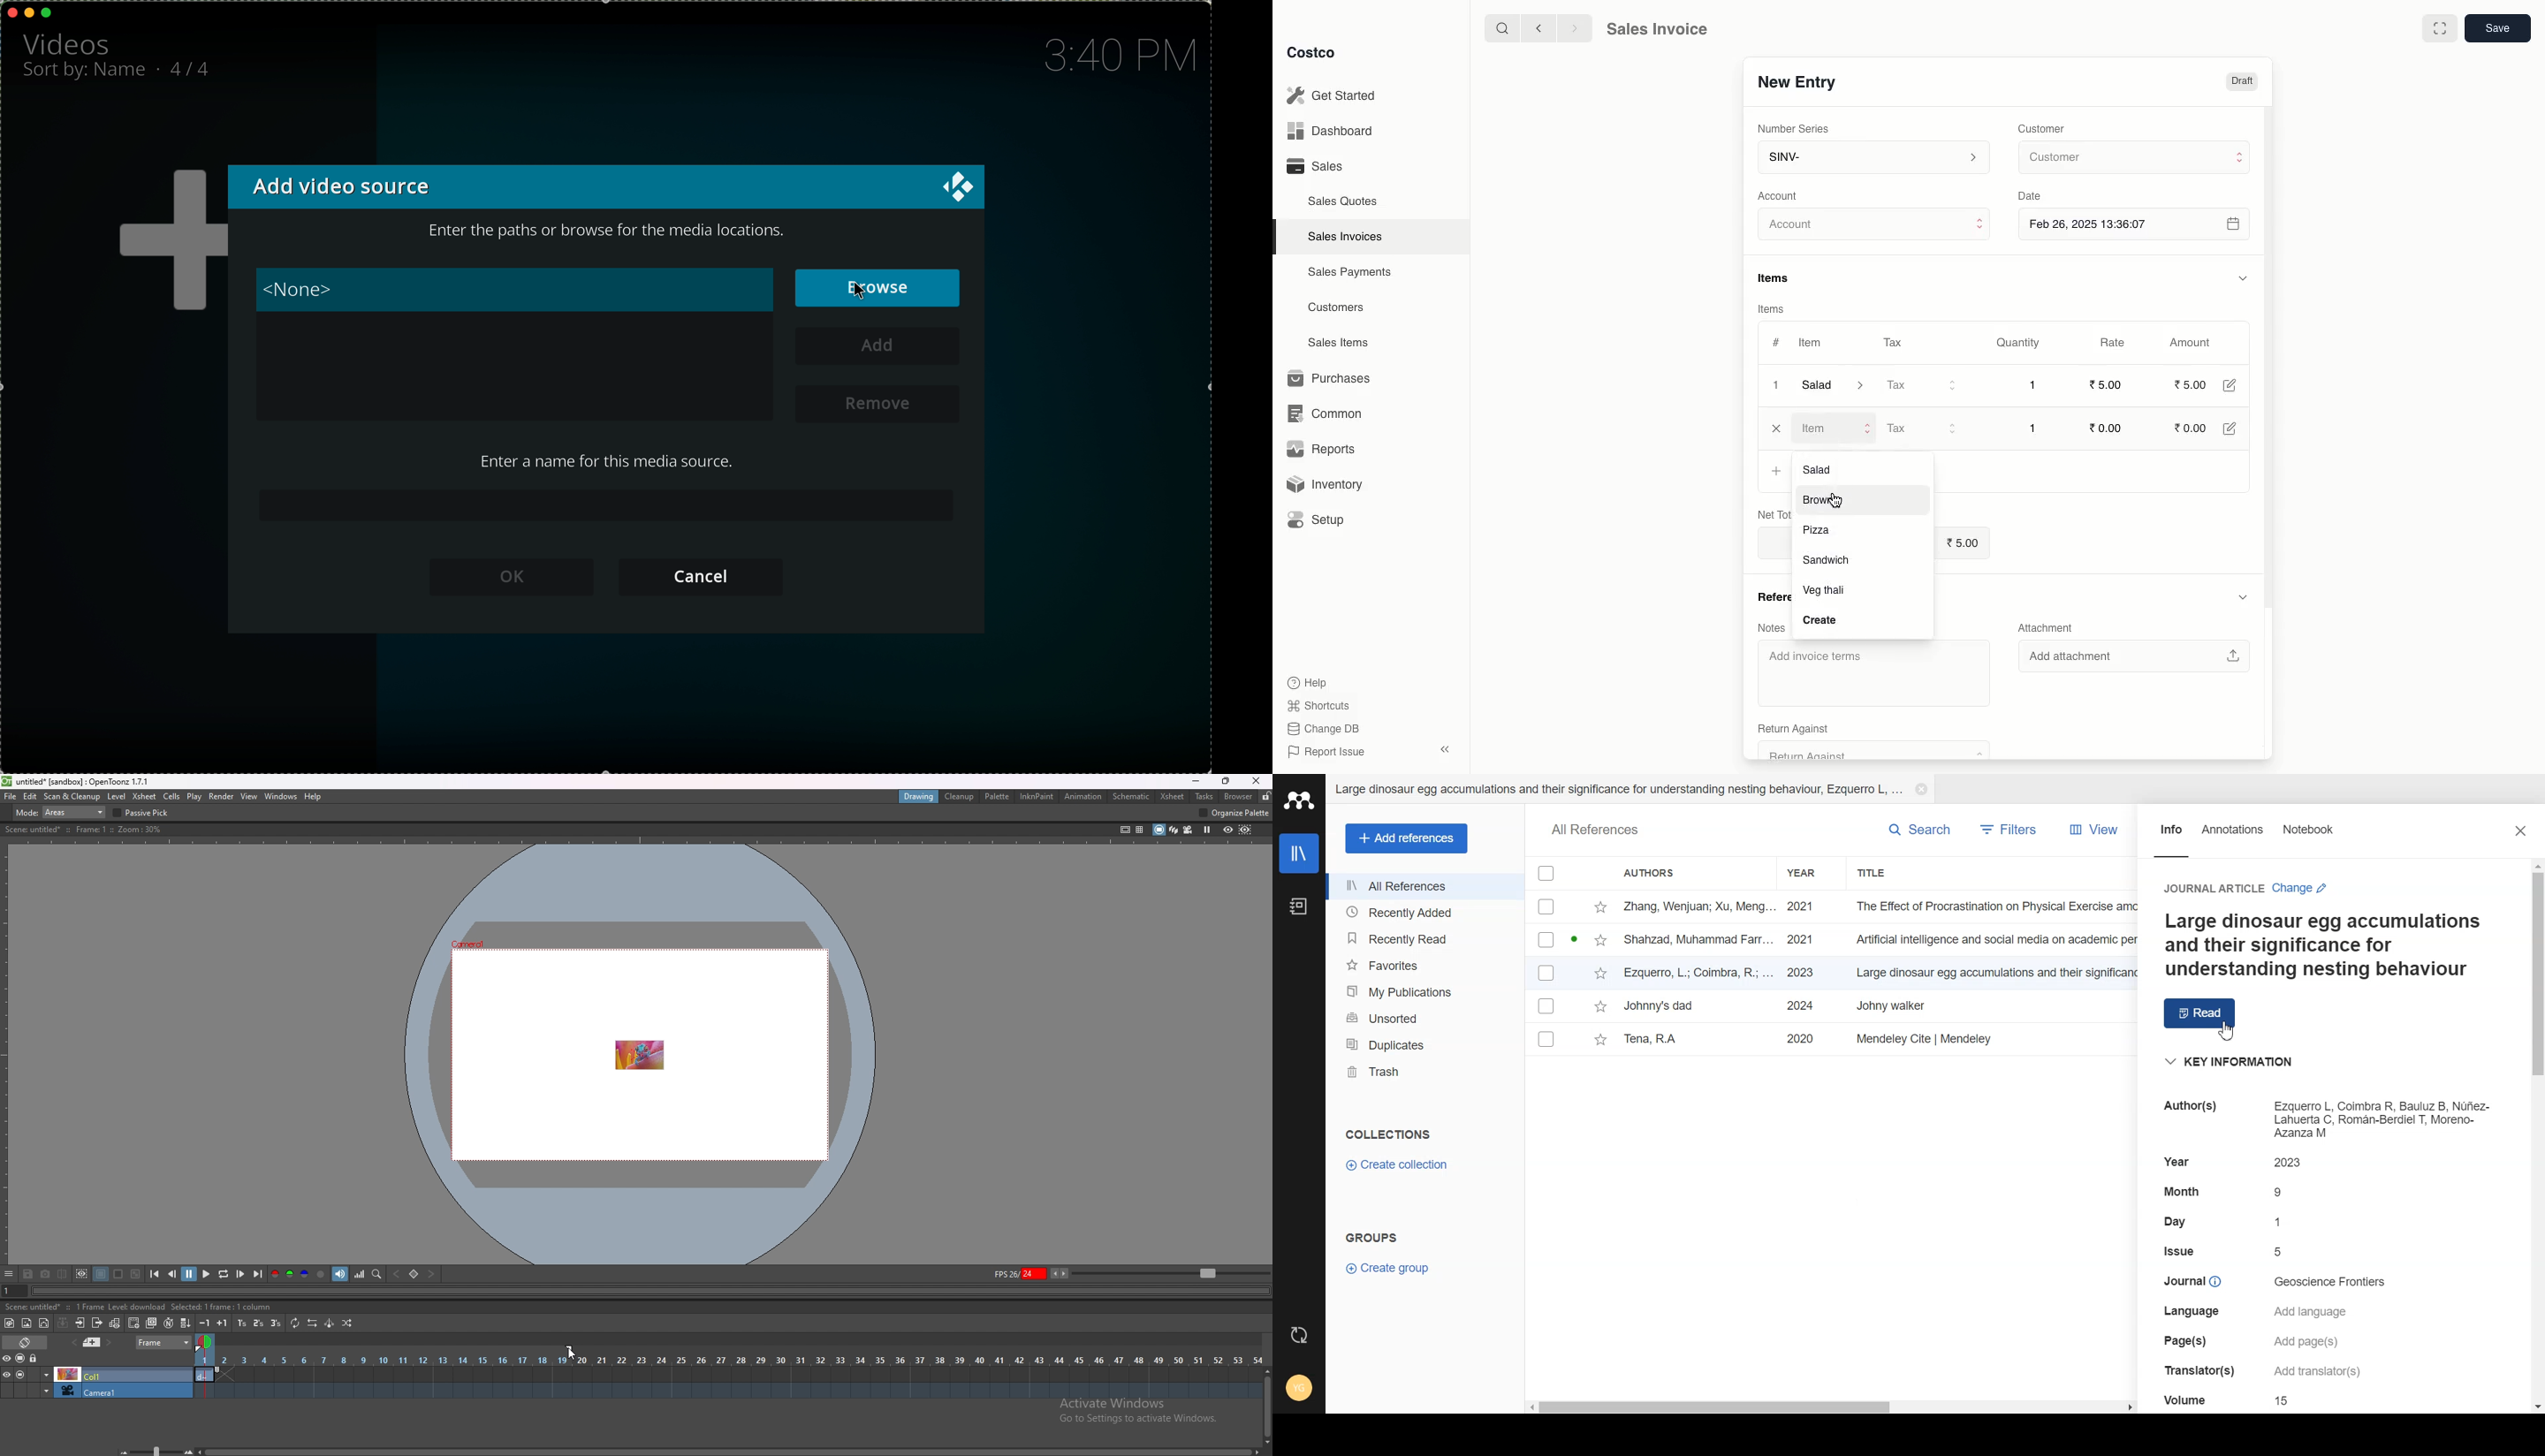 This screenshot has width=2548, height=1456. Describe the element at coordinates (1772, 308) in the screenshot. I see `Items` at that location.